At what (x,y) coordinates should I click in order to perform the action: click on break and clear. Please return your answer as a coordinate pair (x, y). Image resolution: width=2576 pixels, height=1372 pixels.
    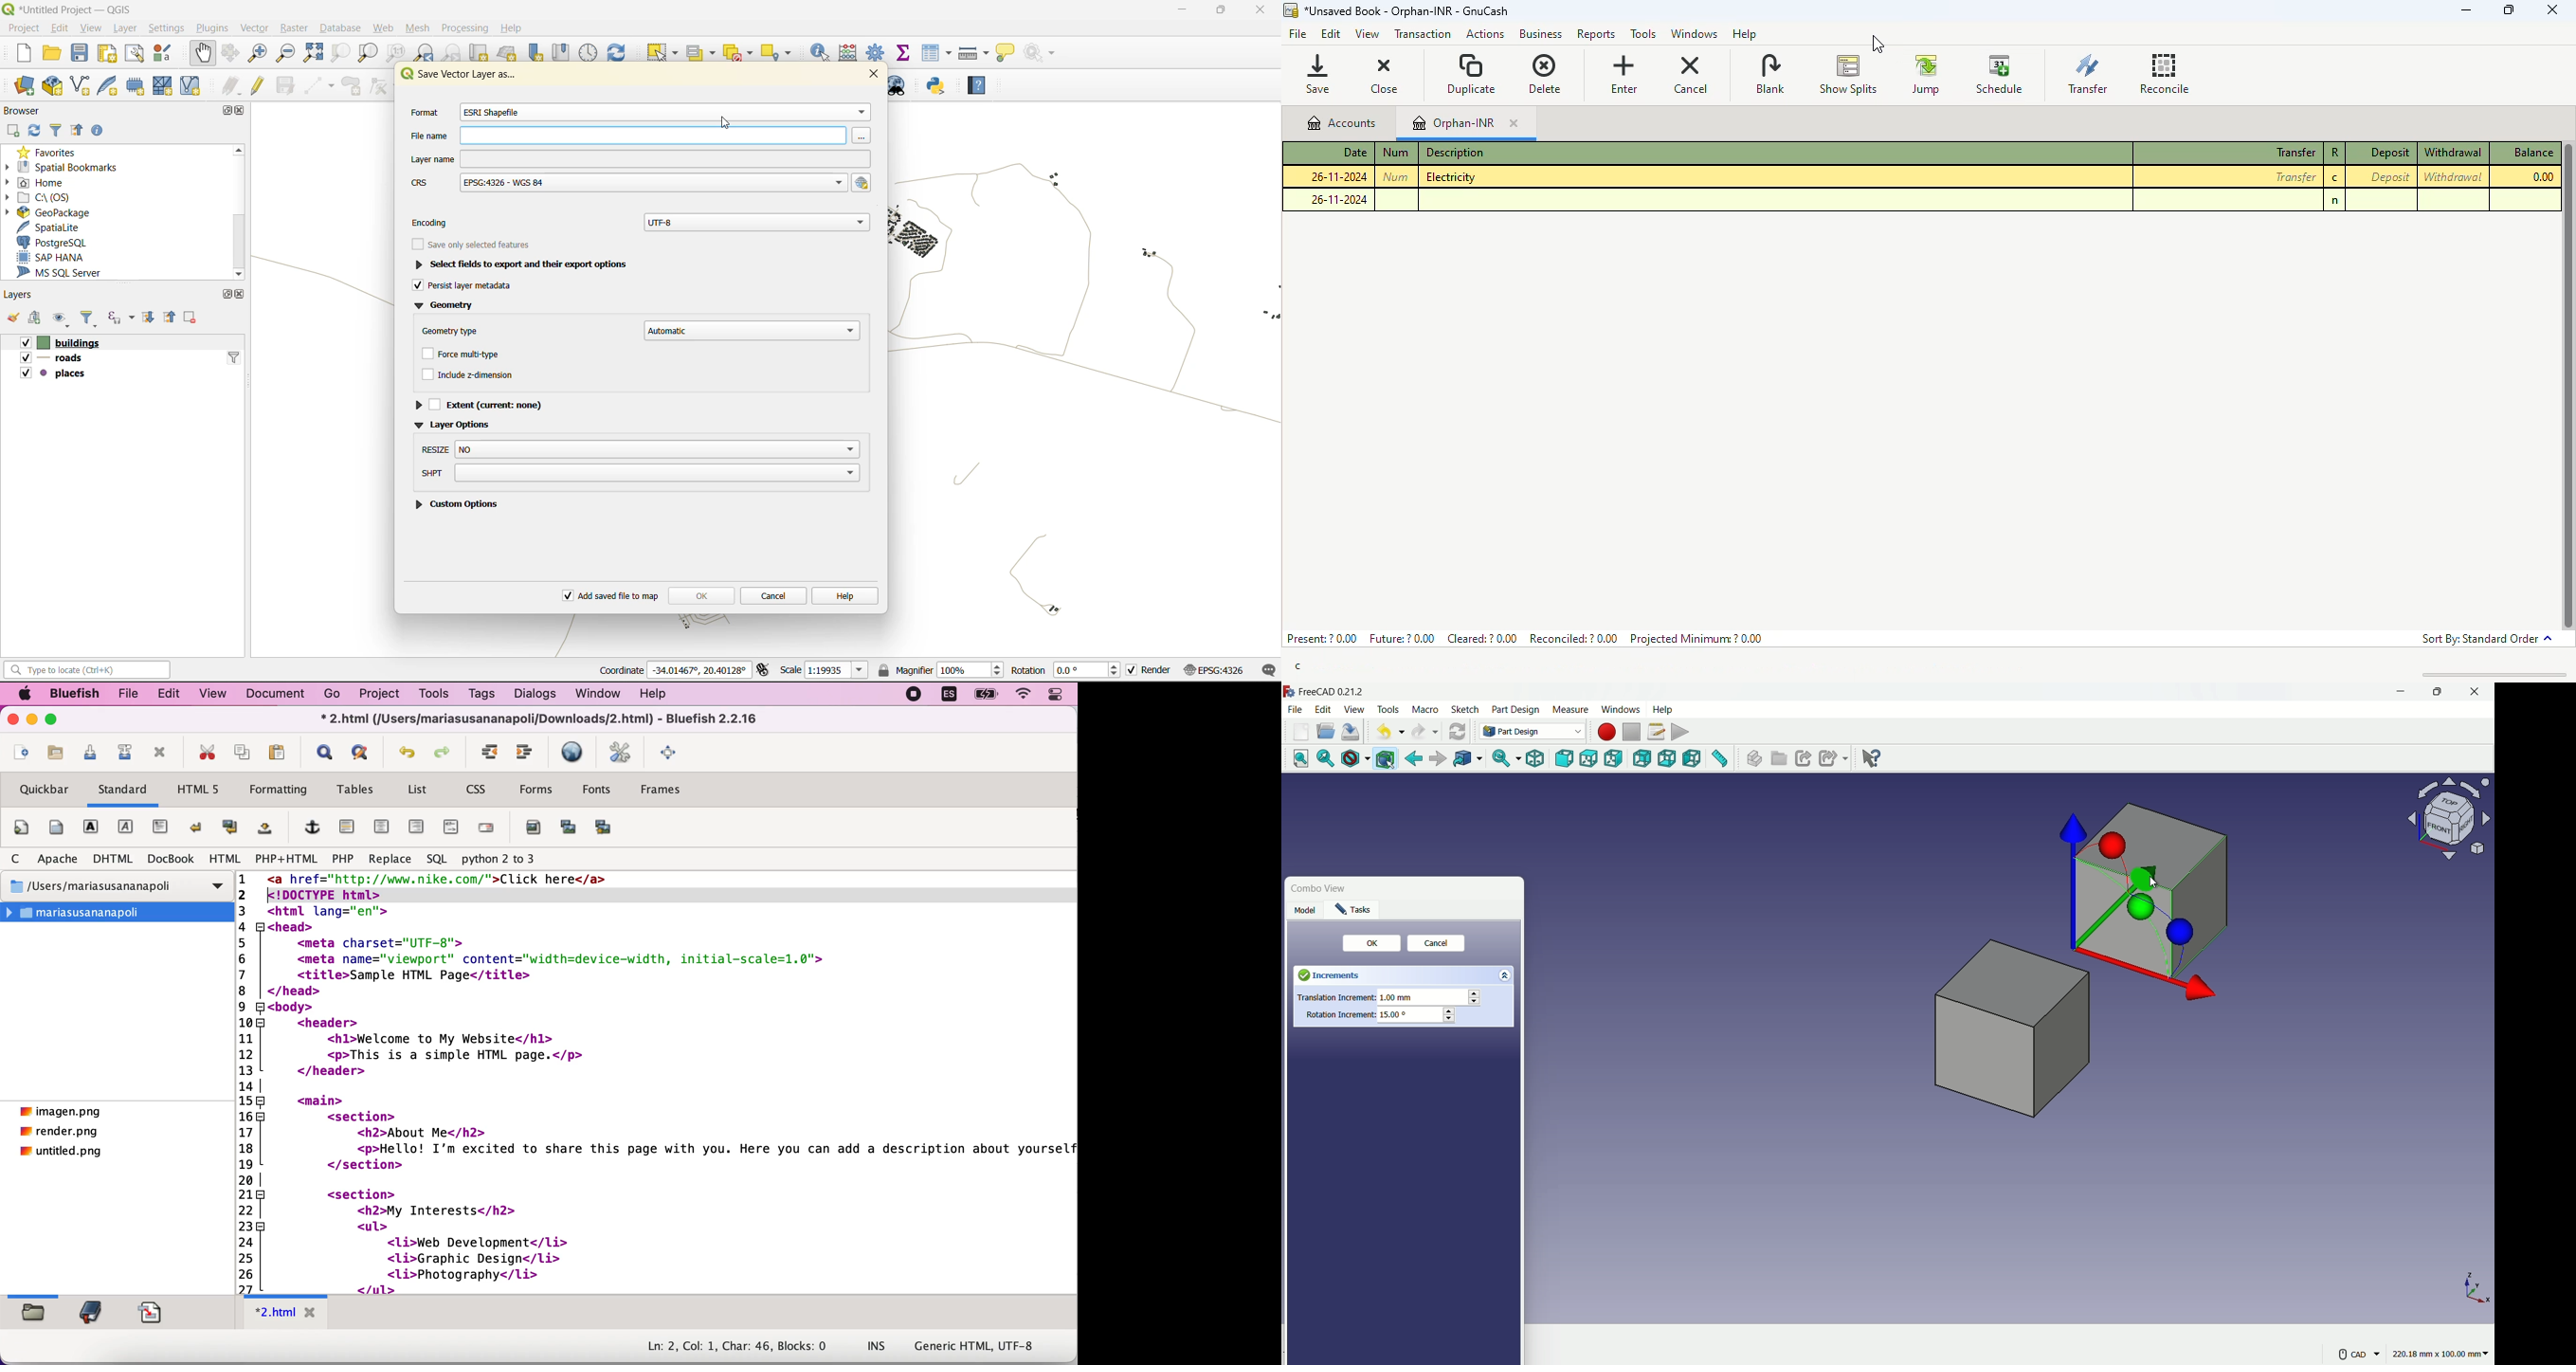
    Looking at the image, I should click on (229, 829).